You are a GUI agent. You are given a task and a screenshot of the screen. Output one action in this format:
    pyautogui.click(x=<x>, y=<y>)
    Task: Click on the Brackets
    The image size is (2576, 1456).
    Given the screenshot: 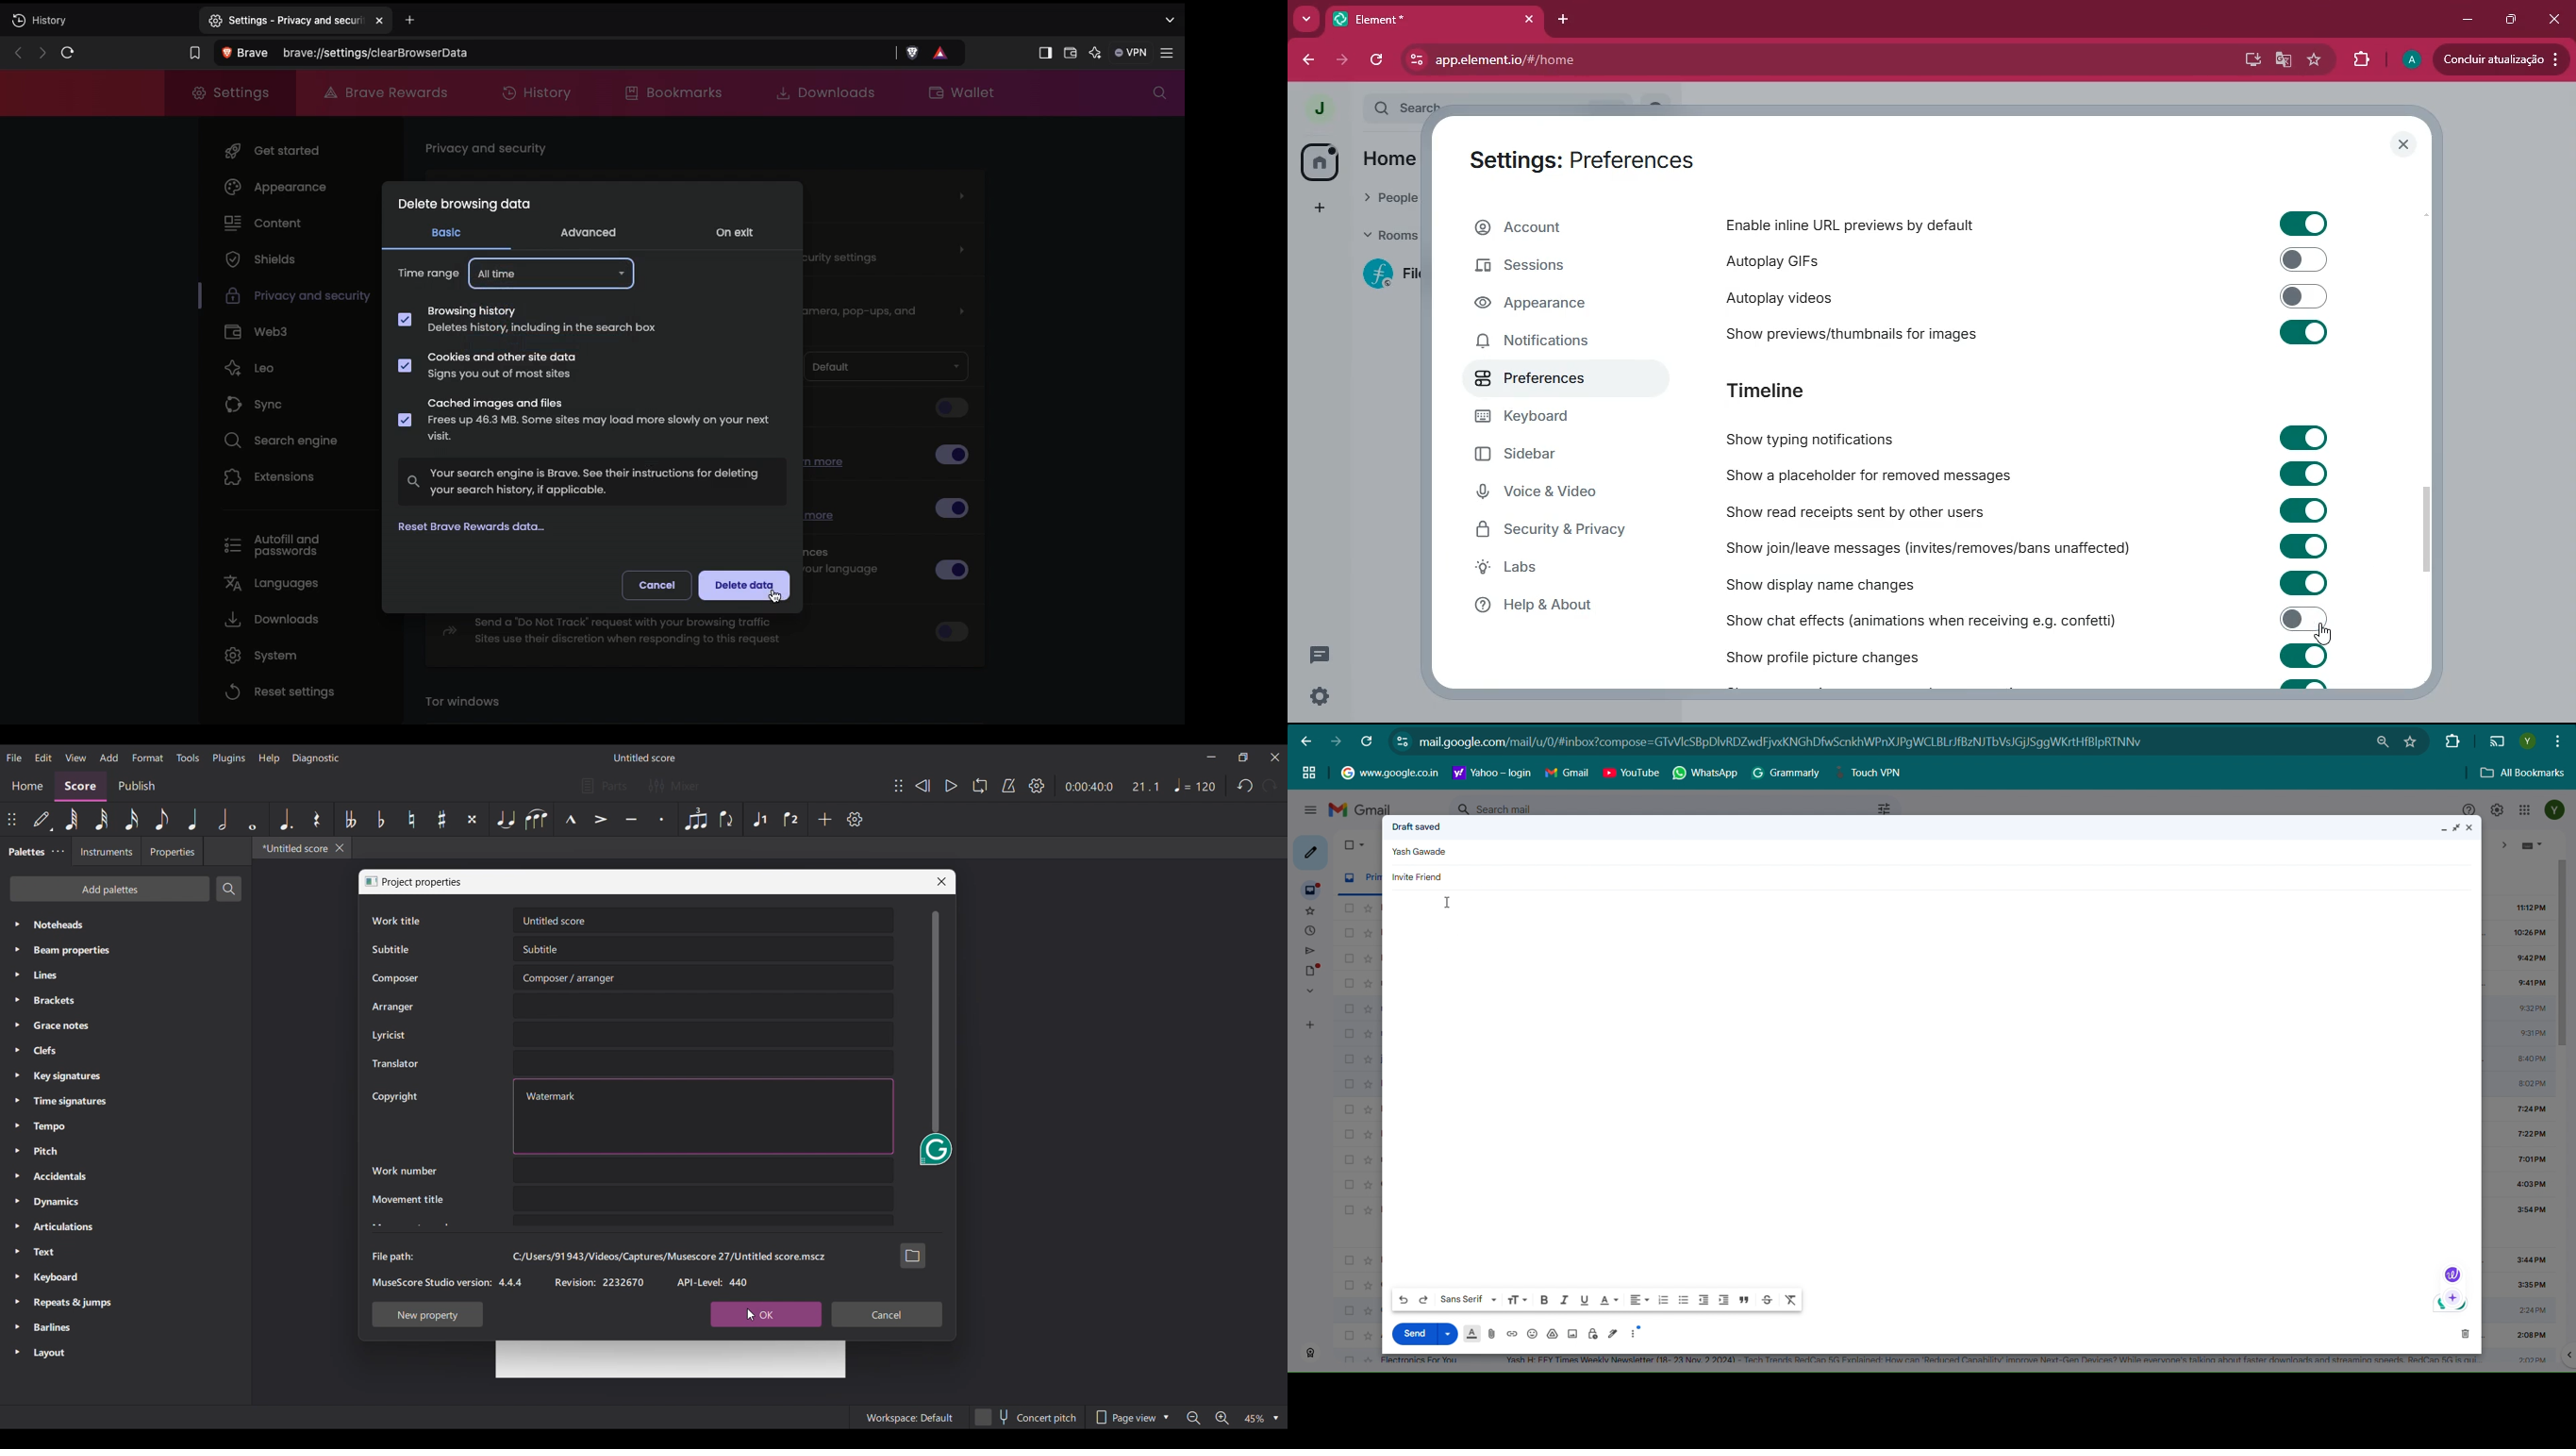 What is the action you would take?
    pyautogui.click(x=125, y=1000)
    